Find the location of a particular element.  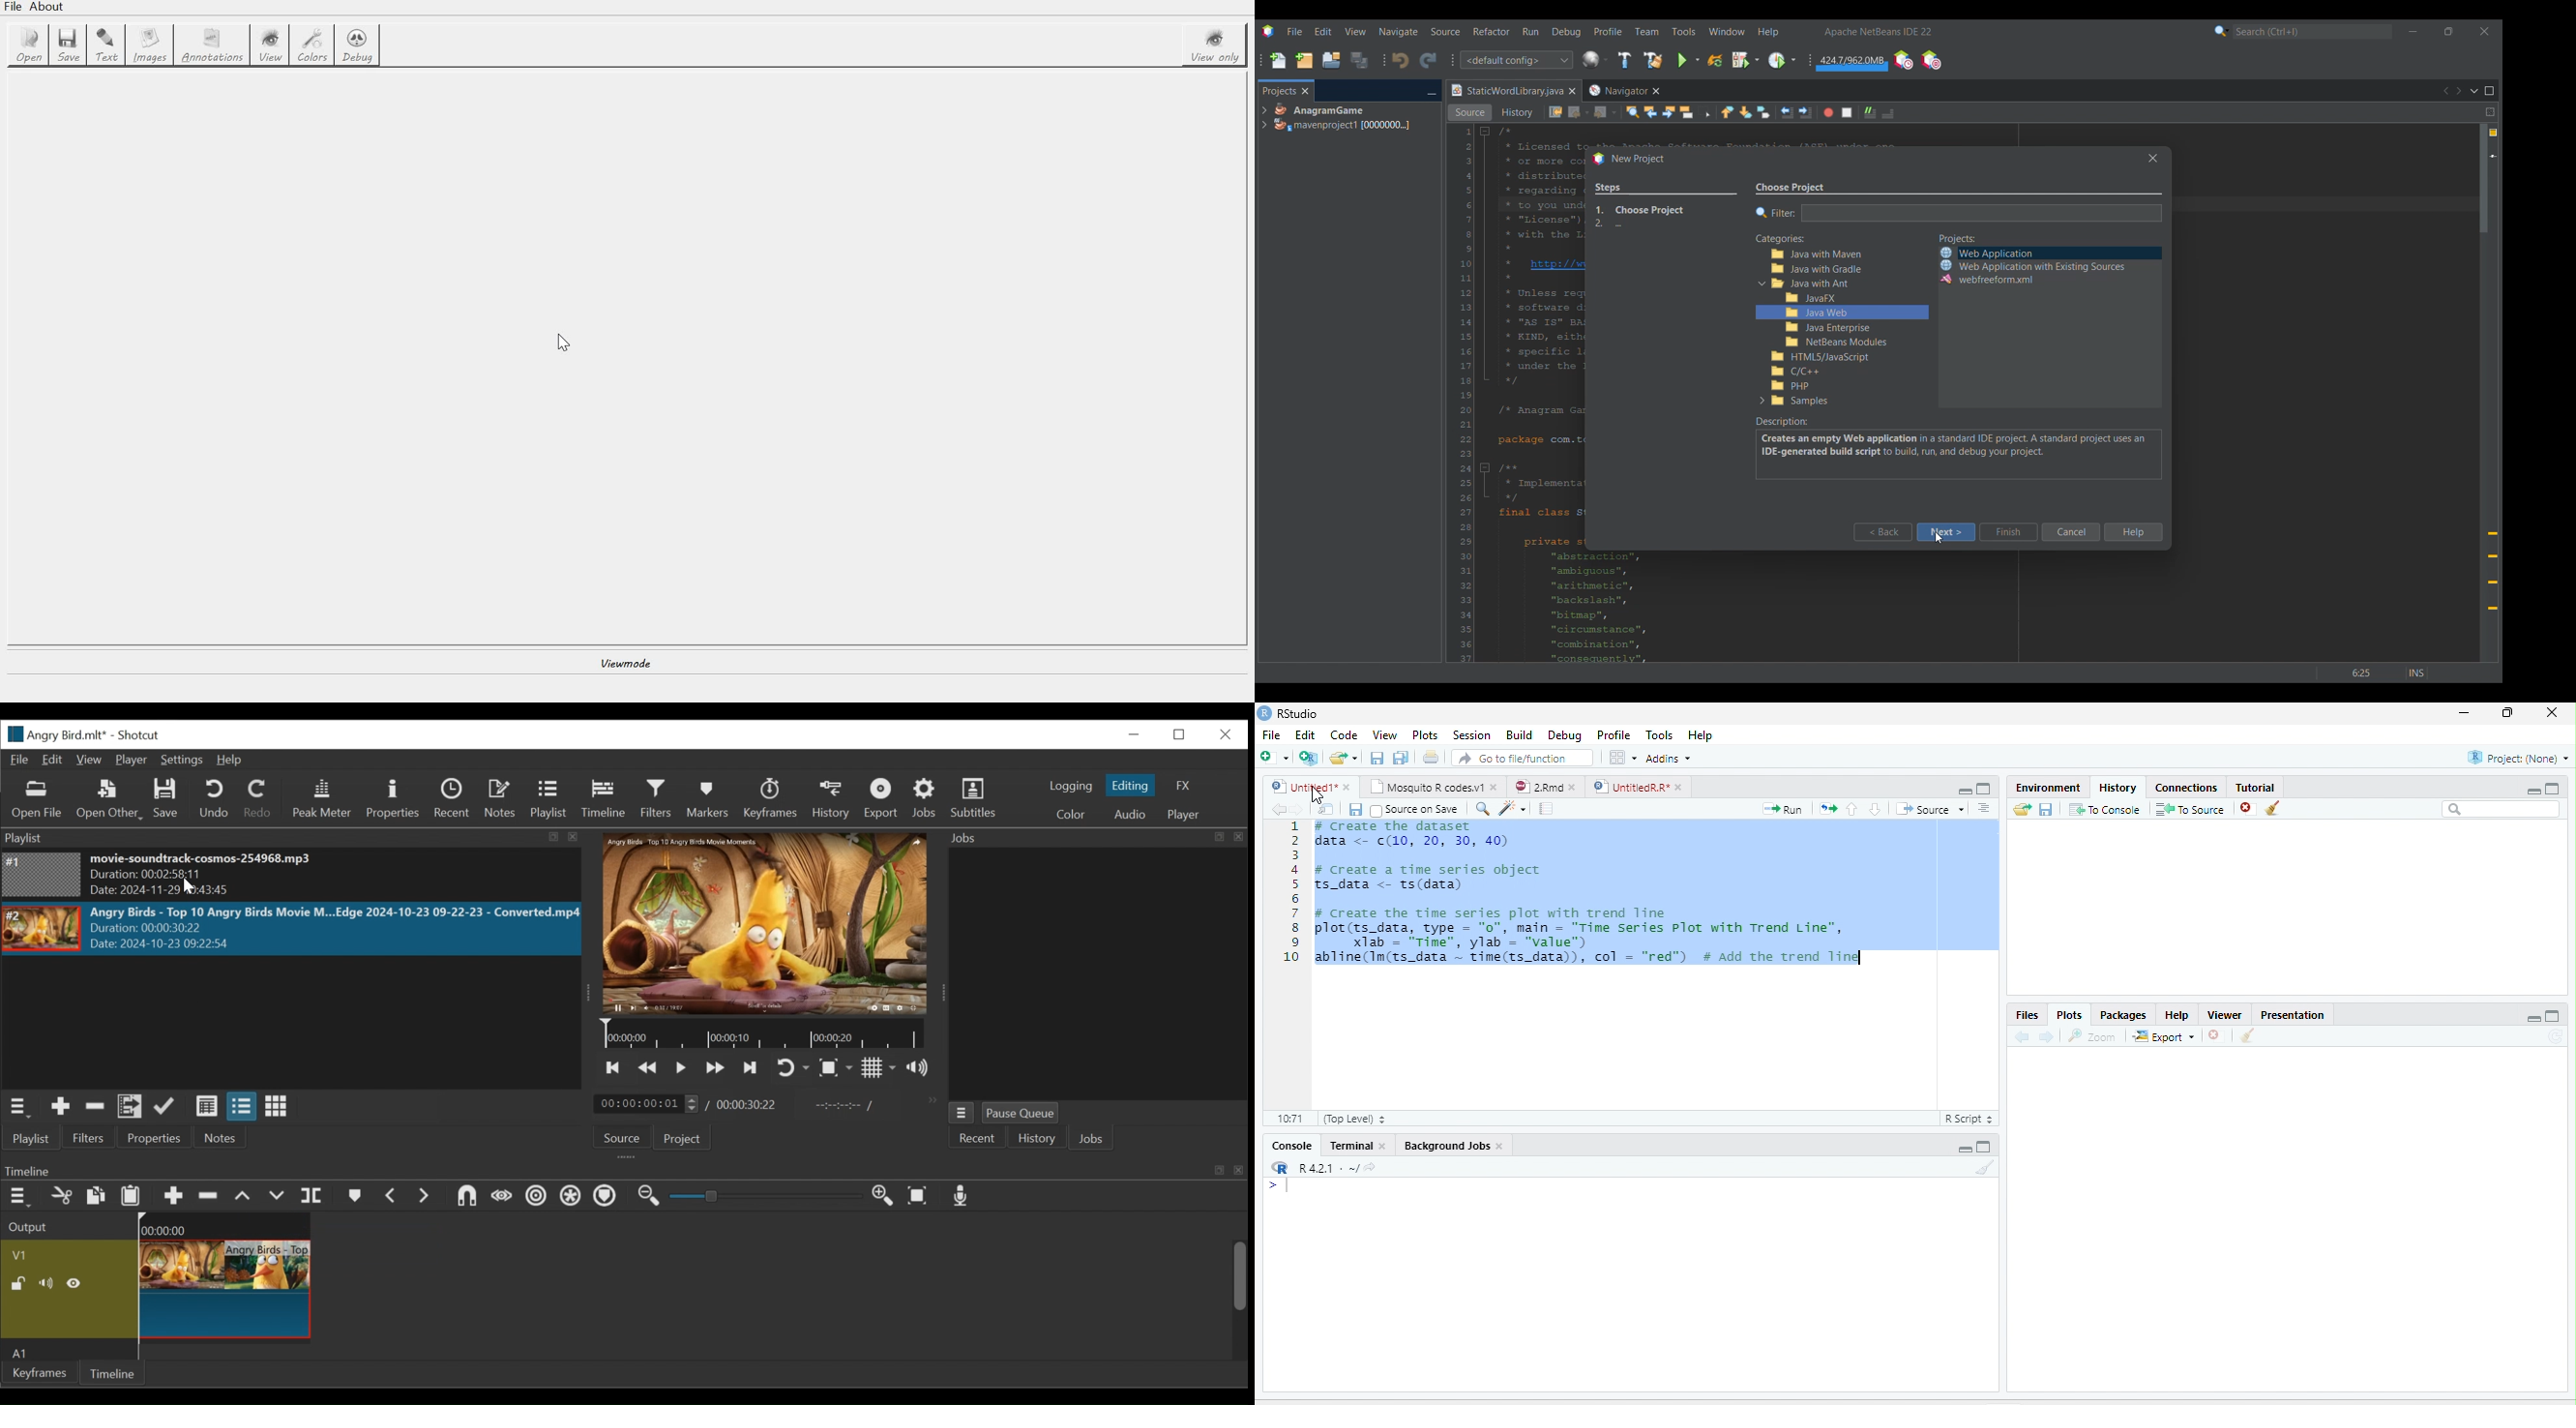

movie-soundtrack-cosmos-254968.mp3
Duration: 00:02:58:11
Date: 2024-11-29 10:43:45 is located at coordinates (230, 876).